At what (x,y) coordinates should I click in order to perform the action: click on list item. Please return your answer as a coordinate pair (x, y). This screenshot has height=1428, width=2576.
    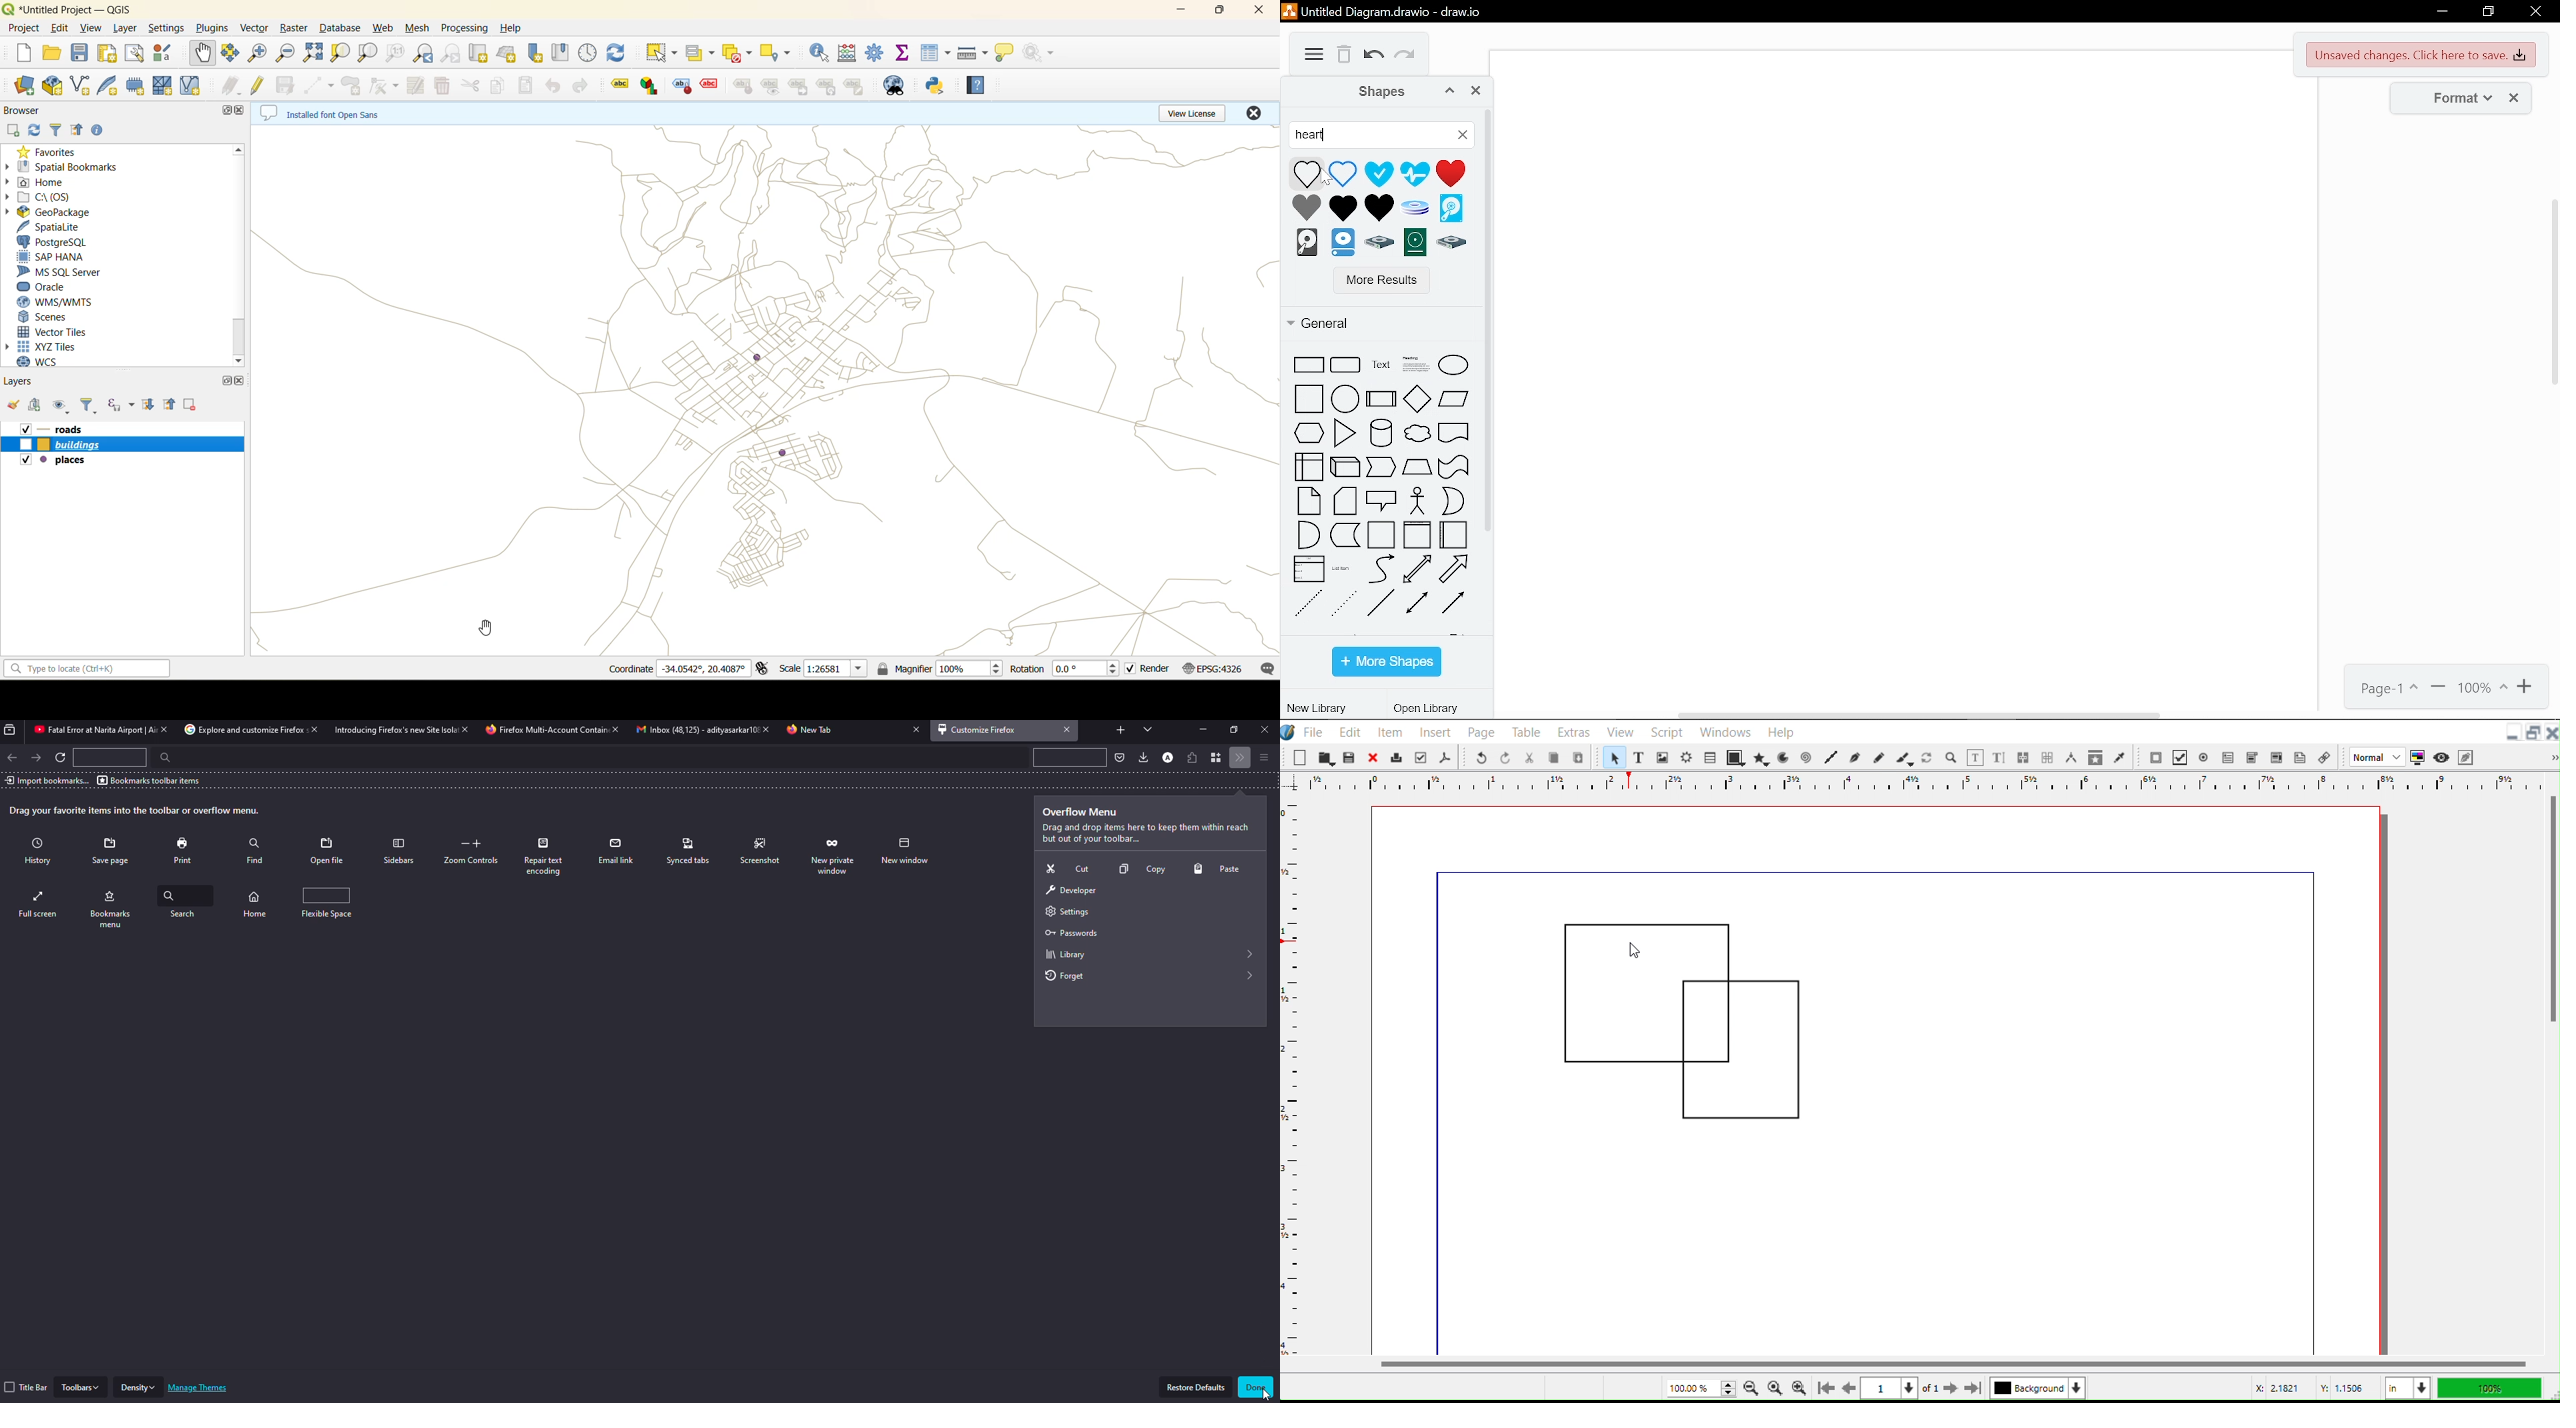
    Looking at the image, I should click on (1339, 568).